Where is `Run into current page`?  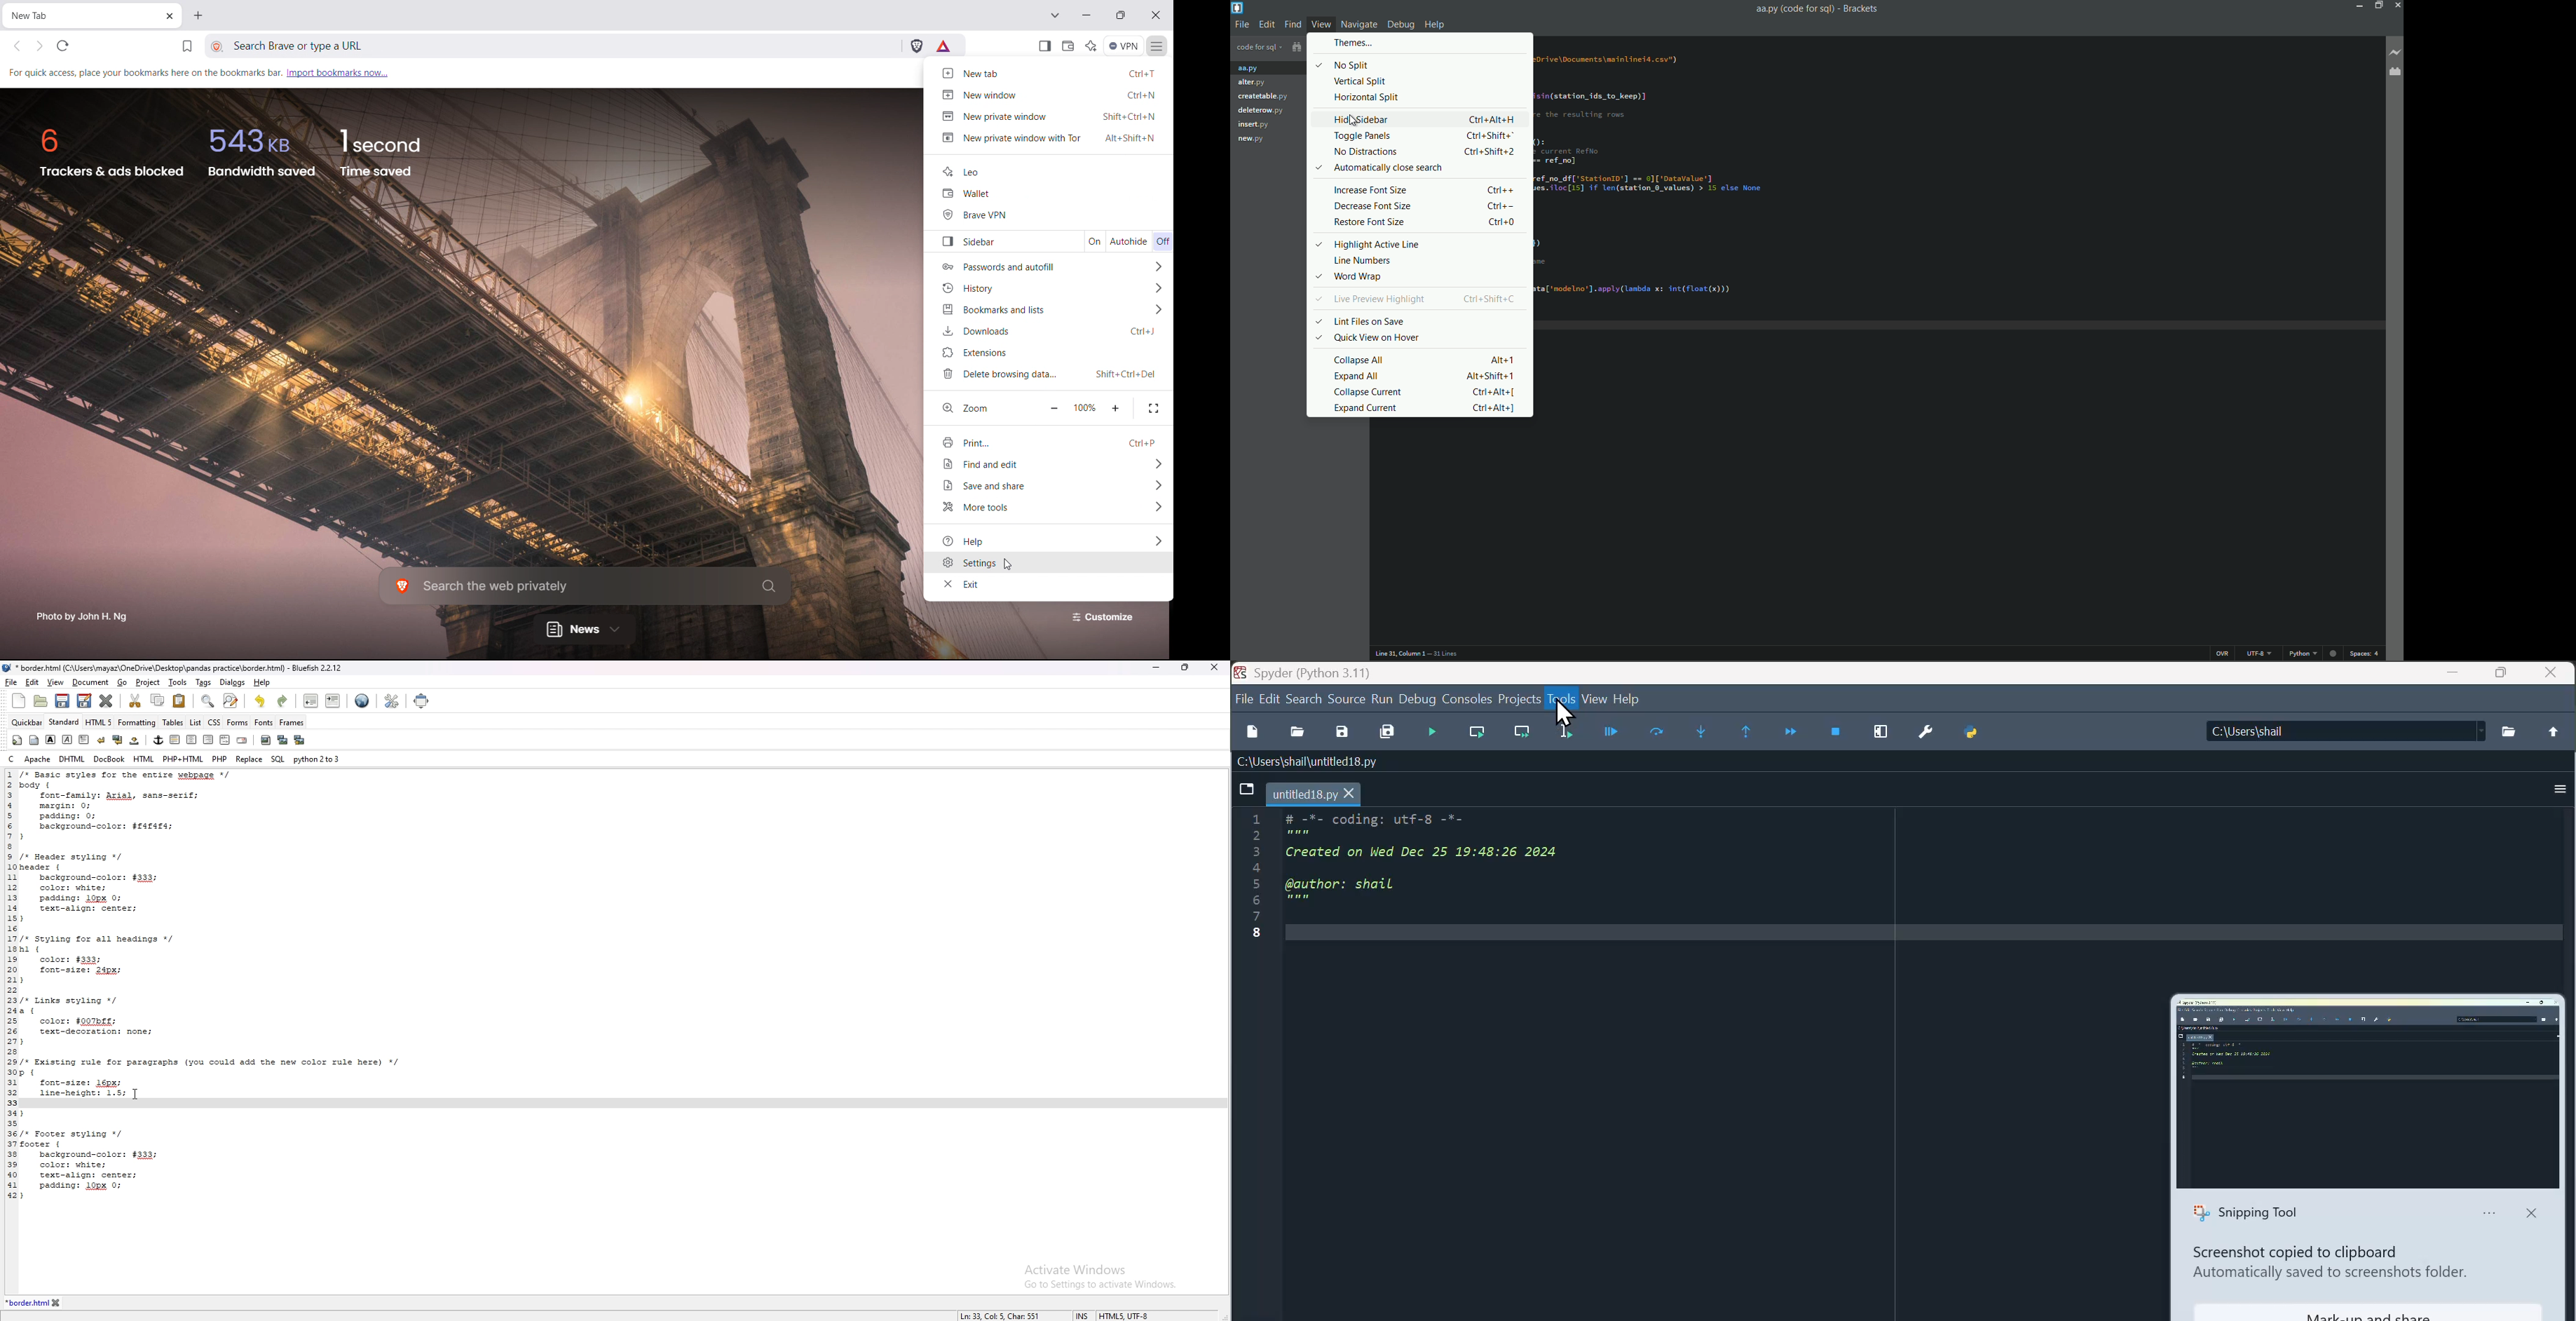
Run into current page is located at coordinates (1699, 732).